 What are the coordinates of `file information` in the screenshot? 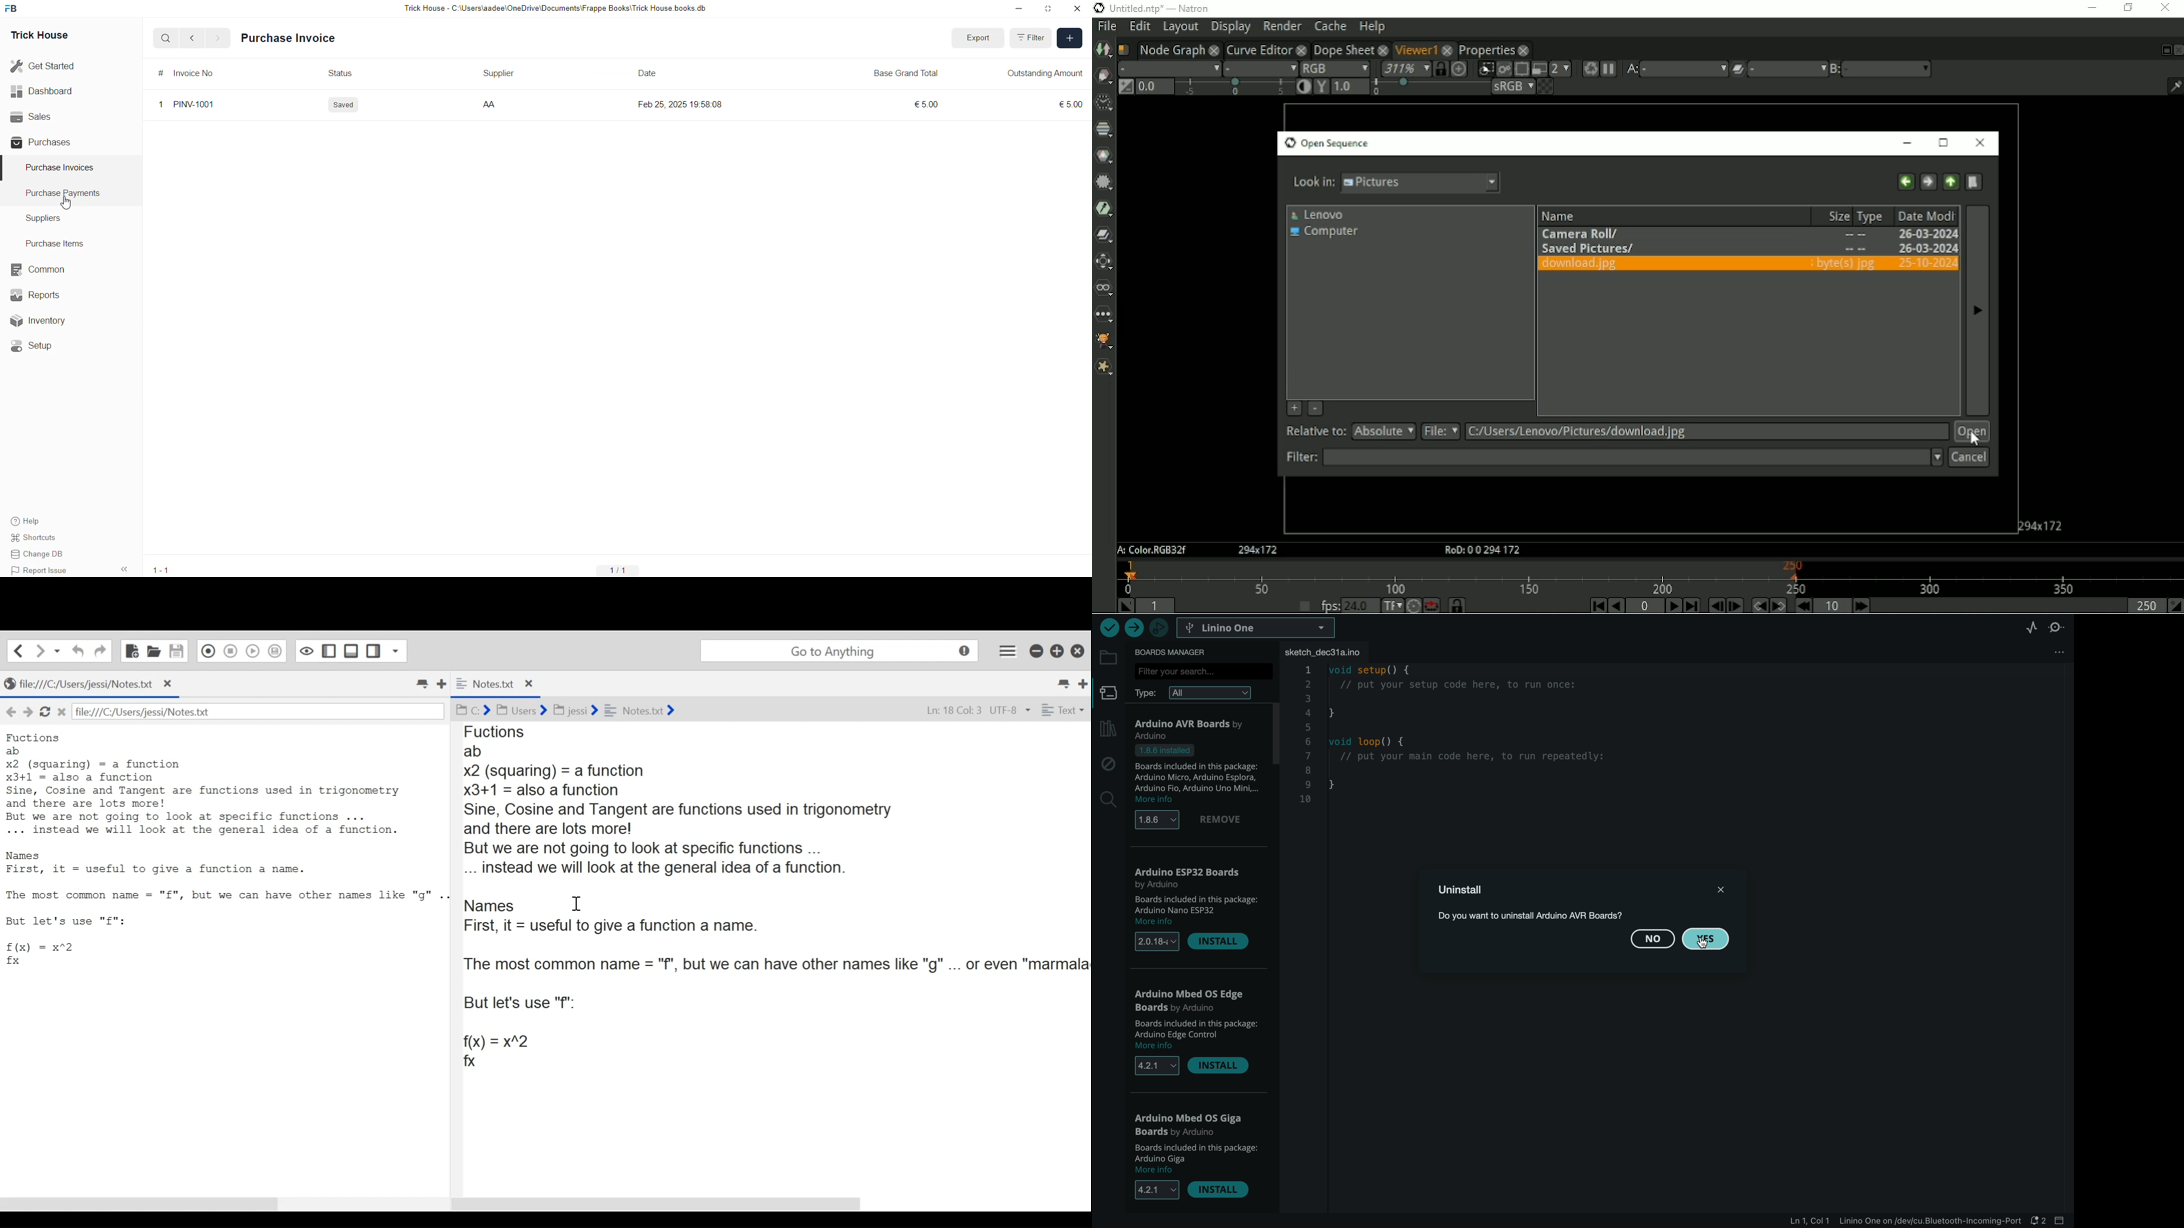 It's located at (1900, 1222).